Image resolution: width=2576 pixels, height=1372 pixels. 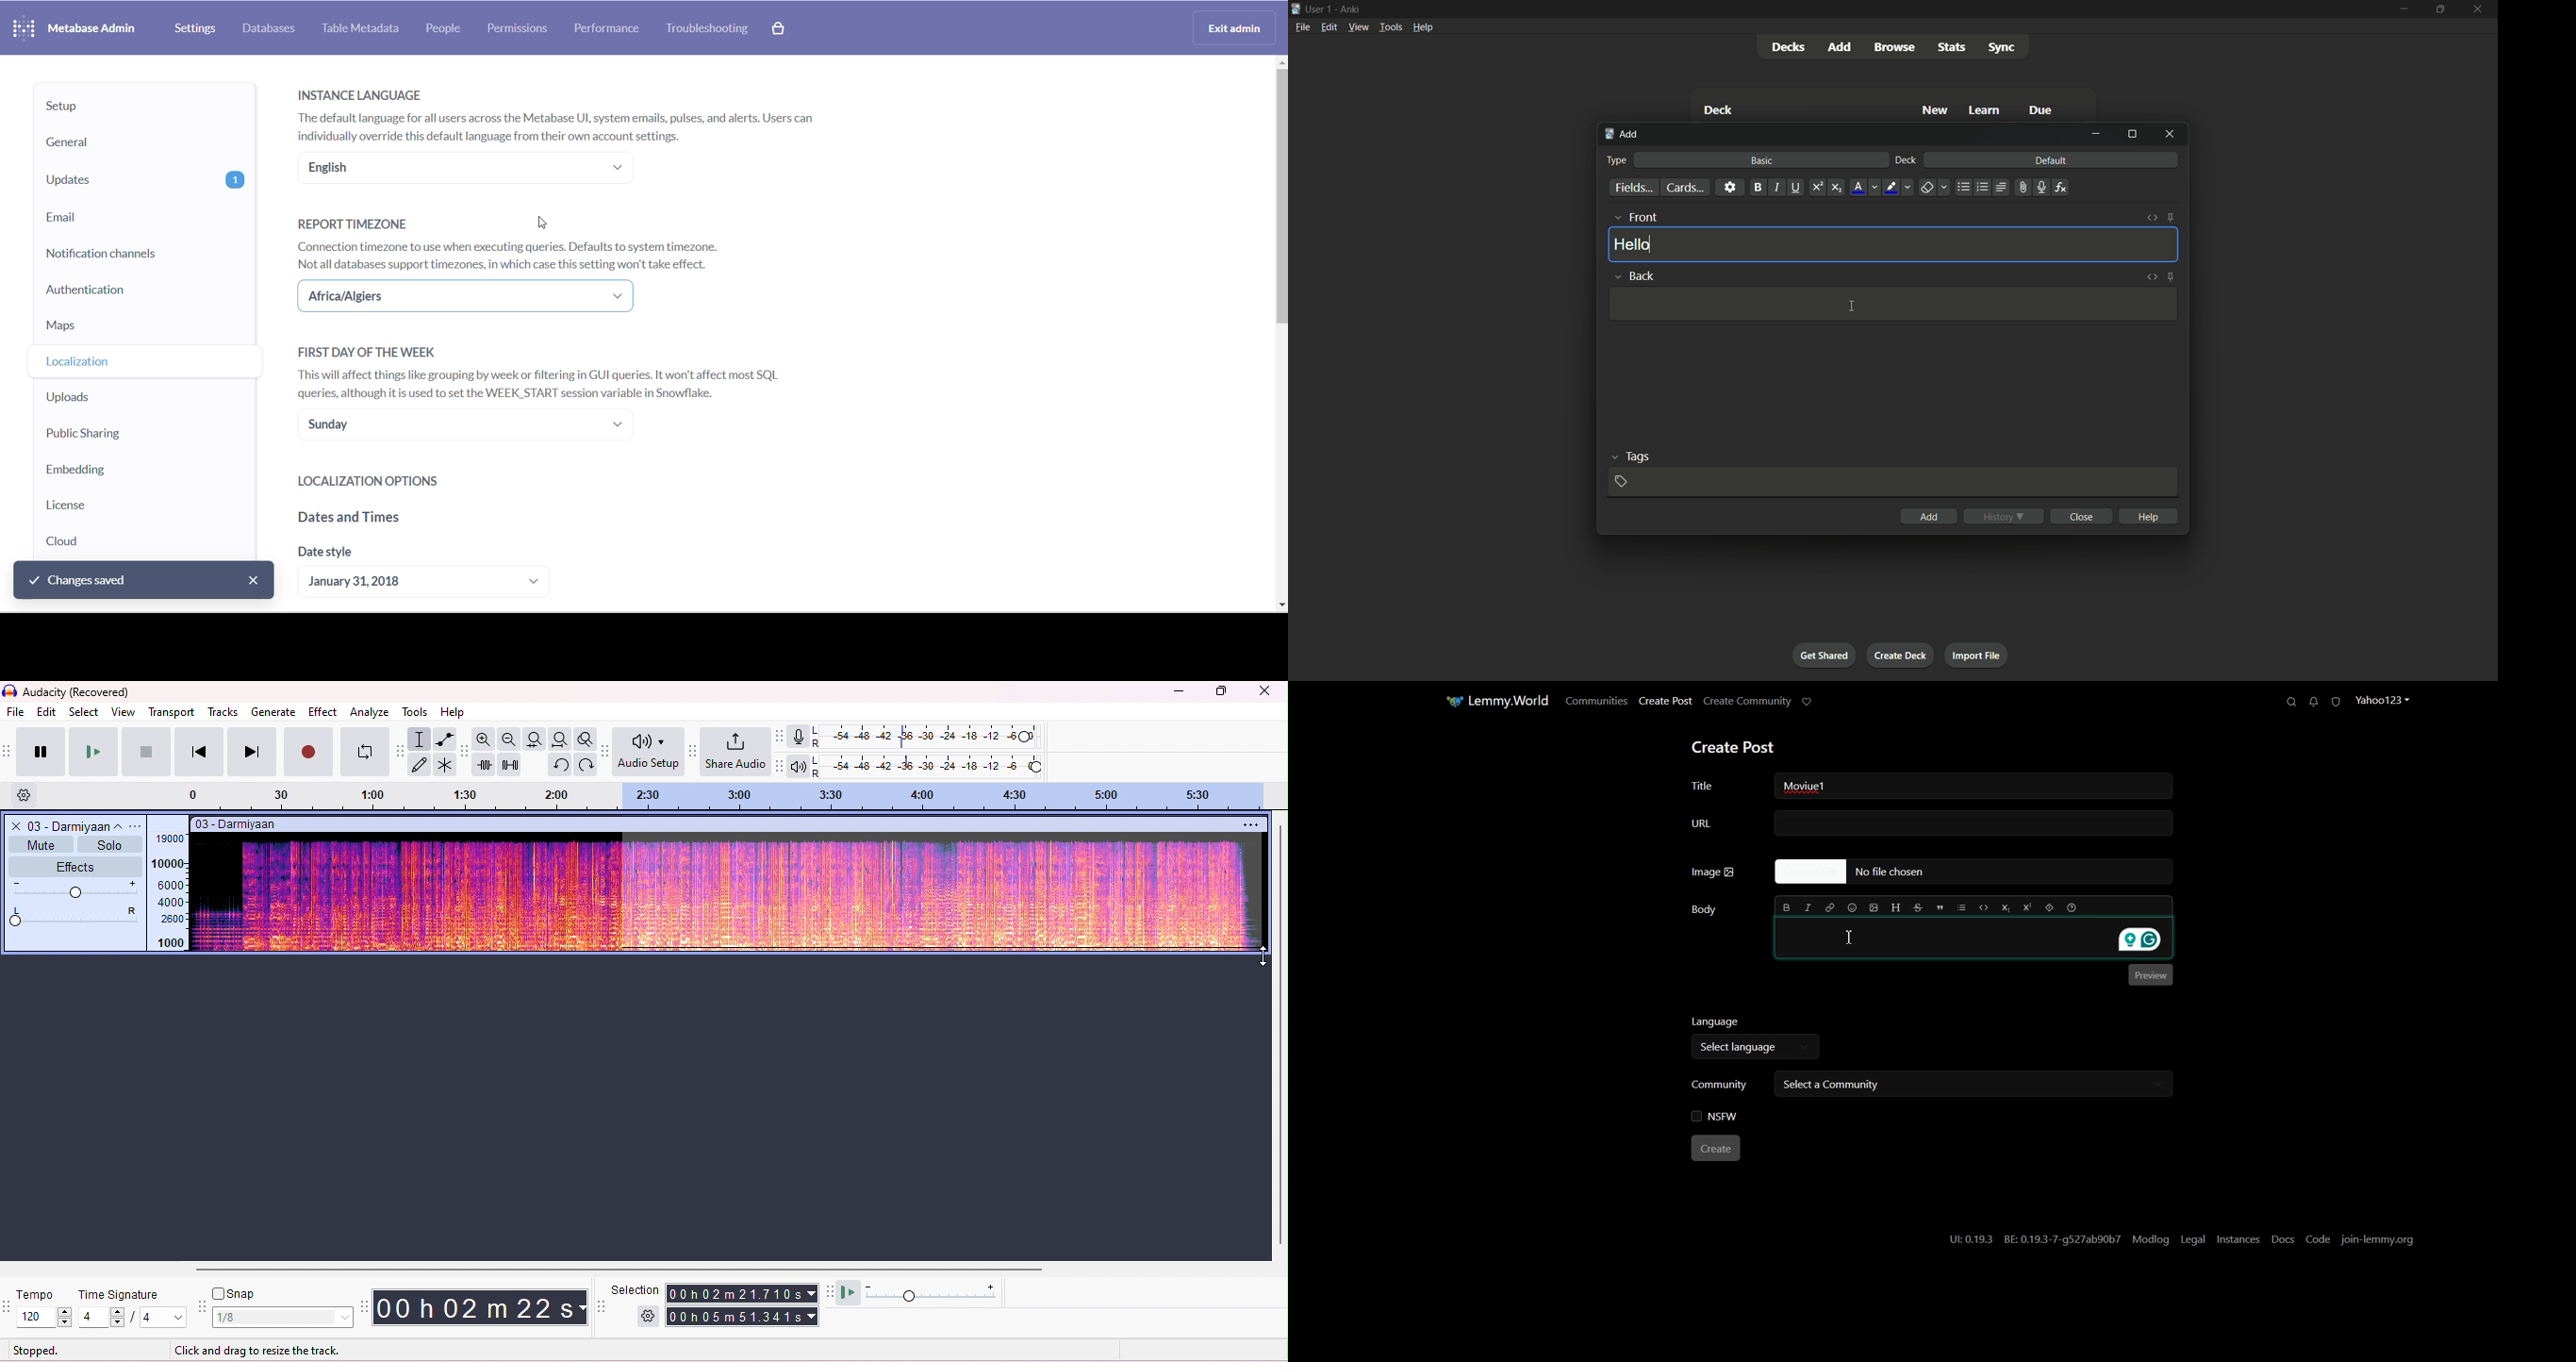 What do you see at coordinates (2288, 701) in the screenshot?
I see `Search` at bounding box center [2288, 701].